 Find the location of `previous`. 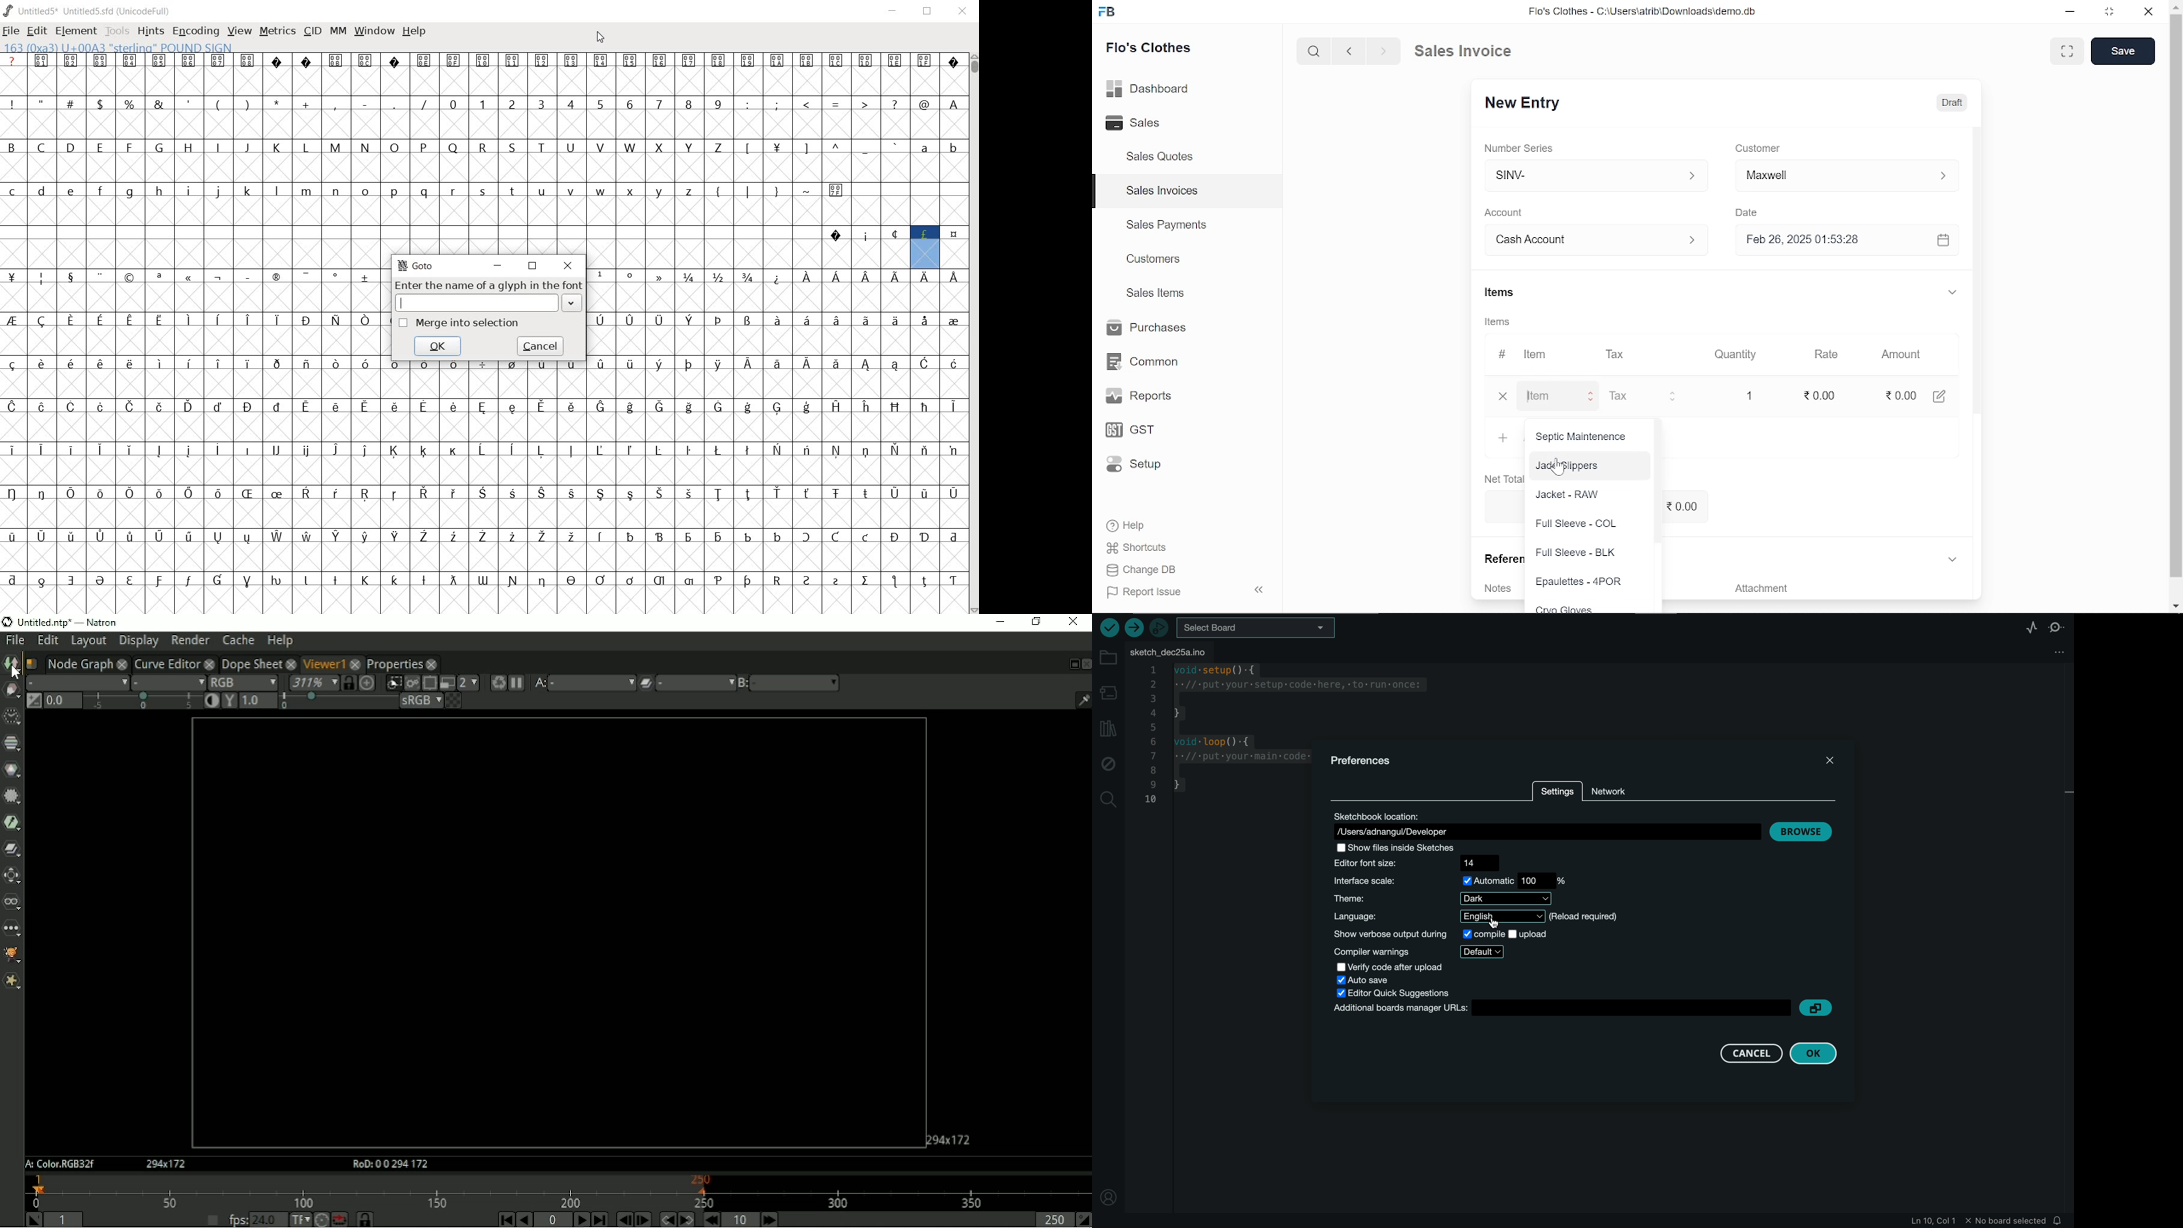

previous is located at coordinates (1350, 50).